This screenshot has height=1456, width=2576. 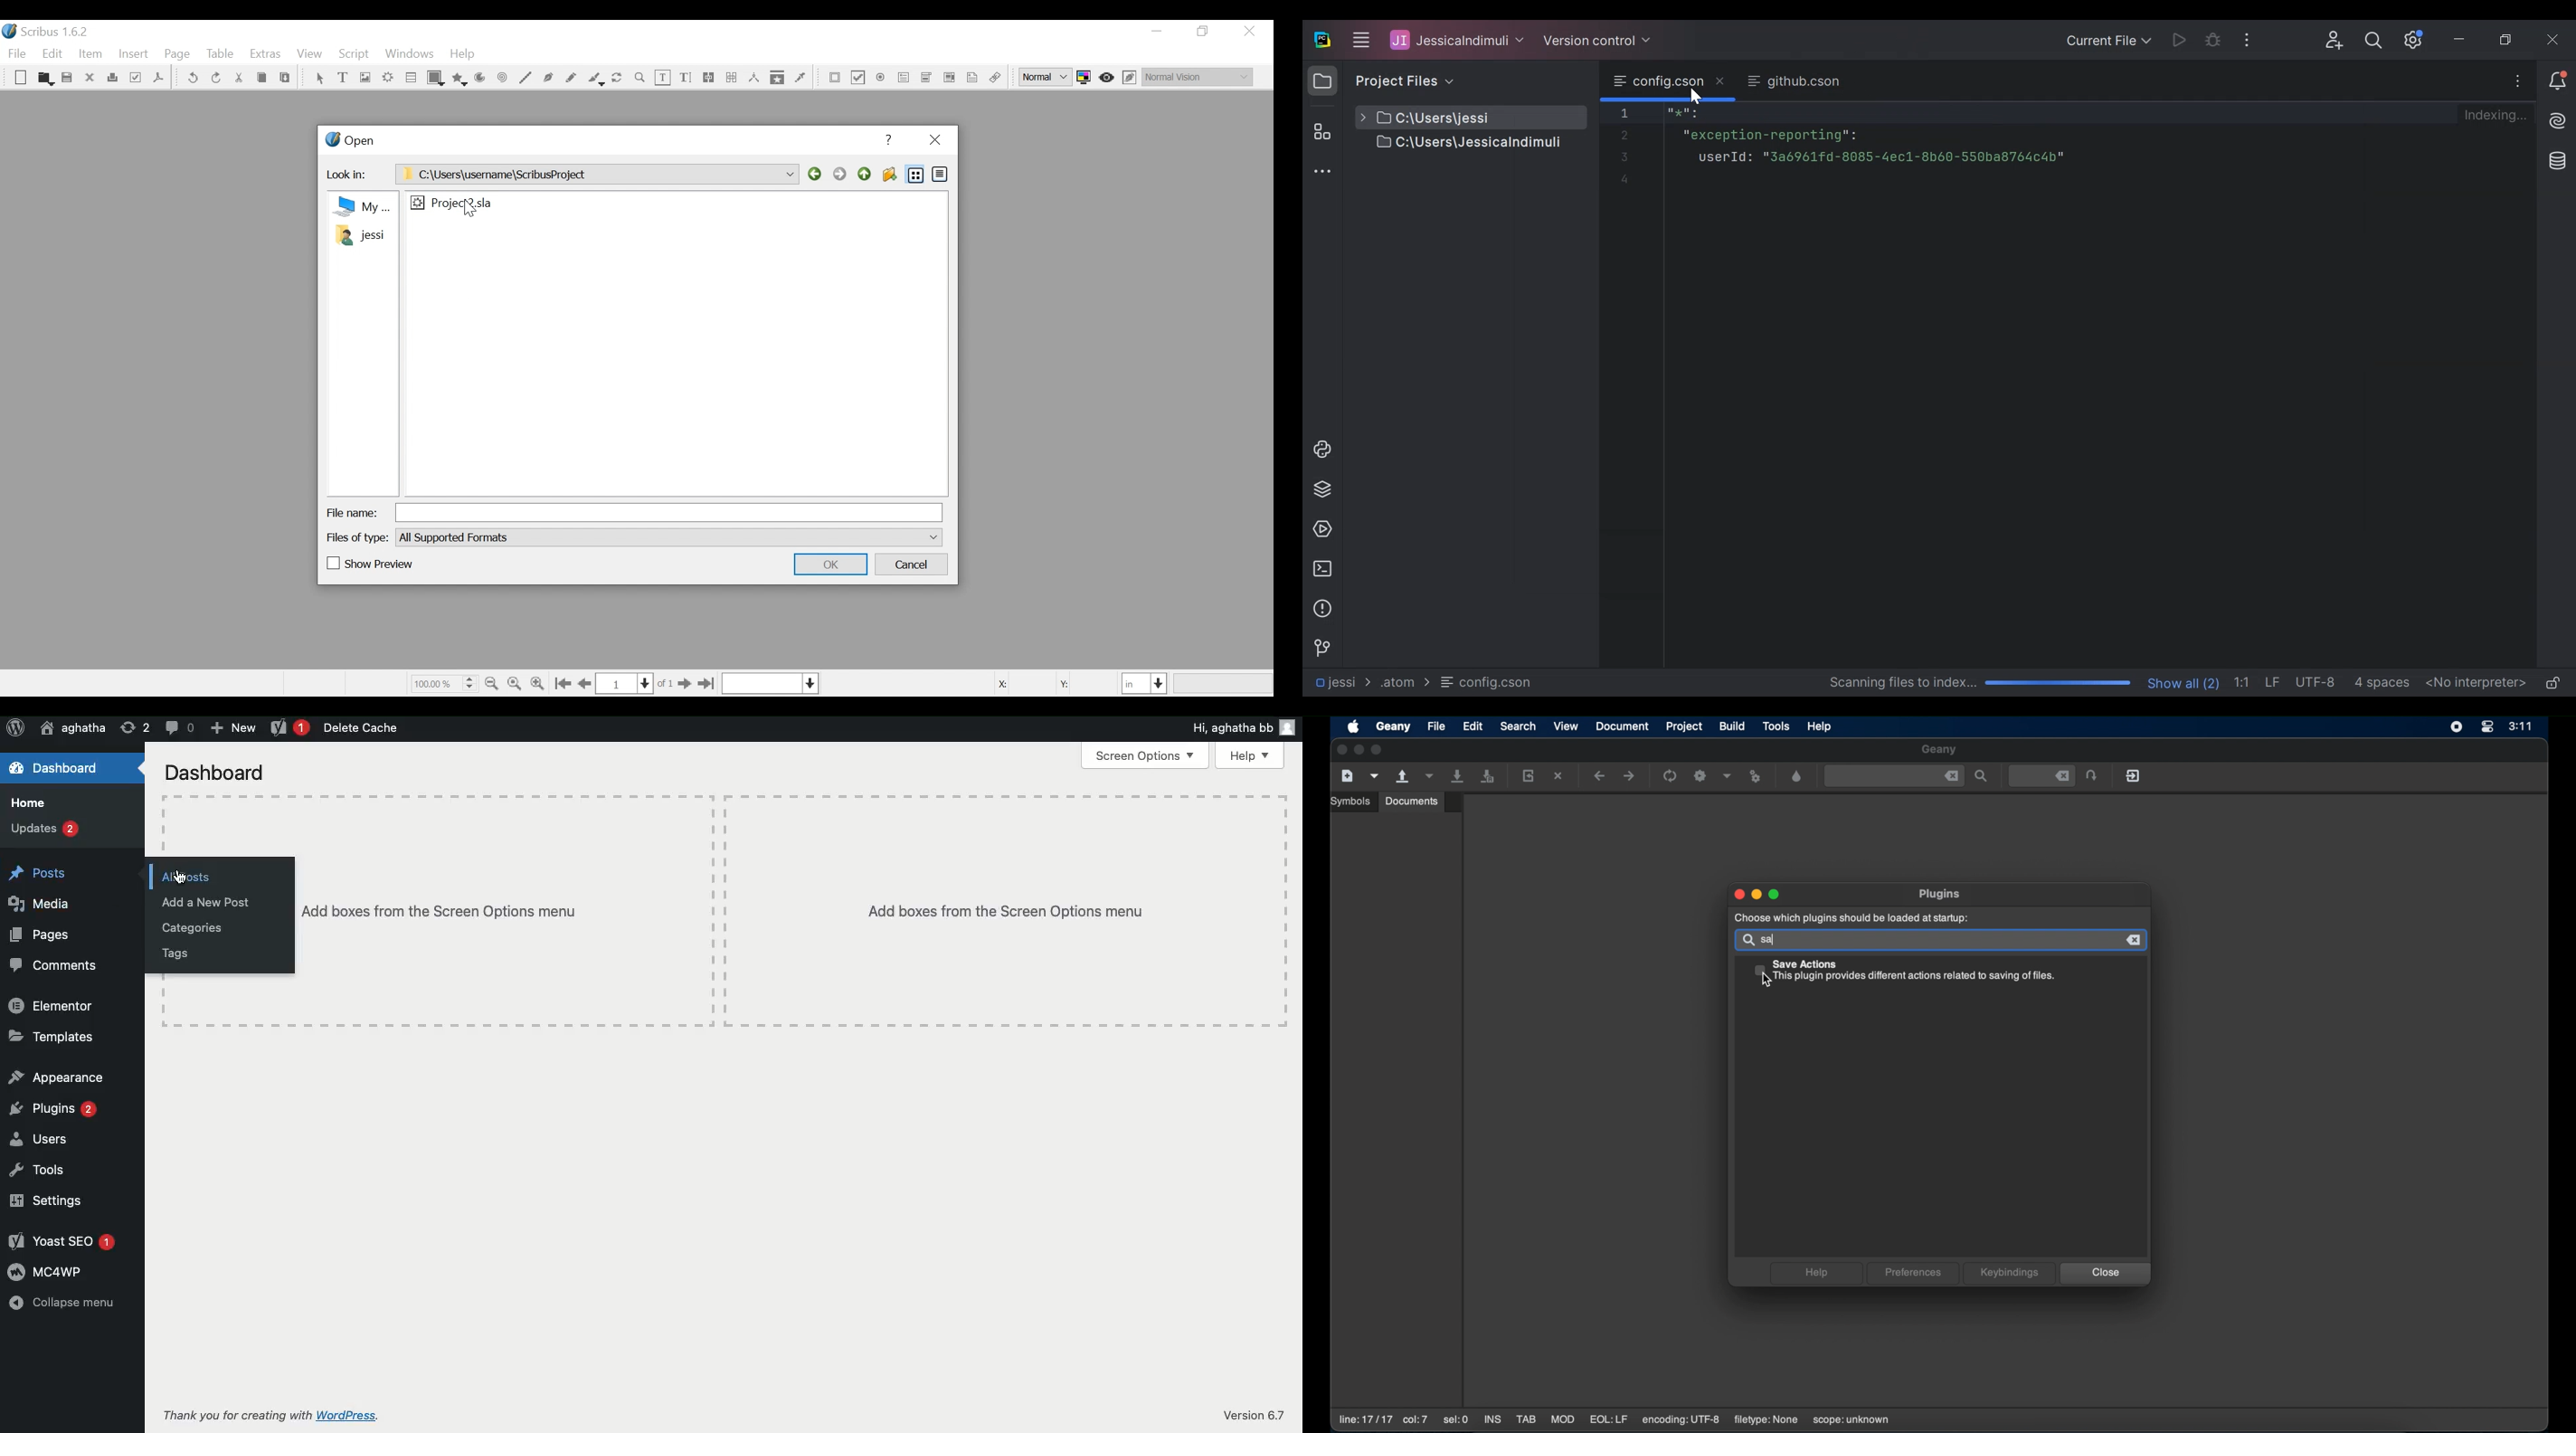 I want to click on Toggle color, so click(x=1087, y=77).